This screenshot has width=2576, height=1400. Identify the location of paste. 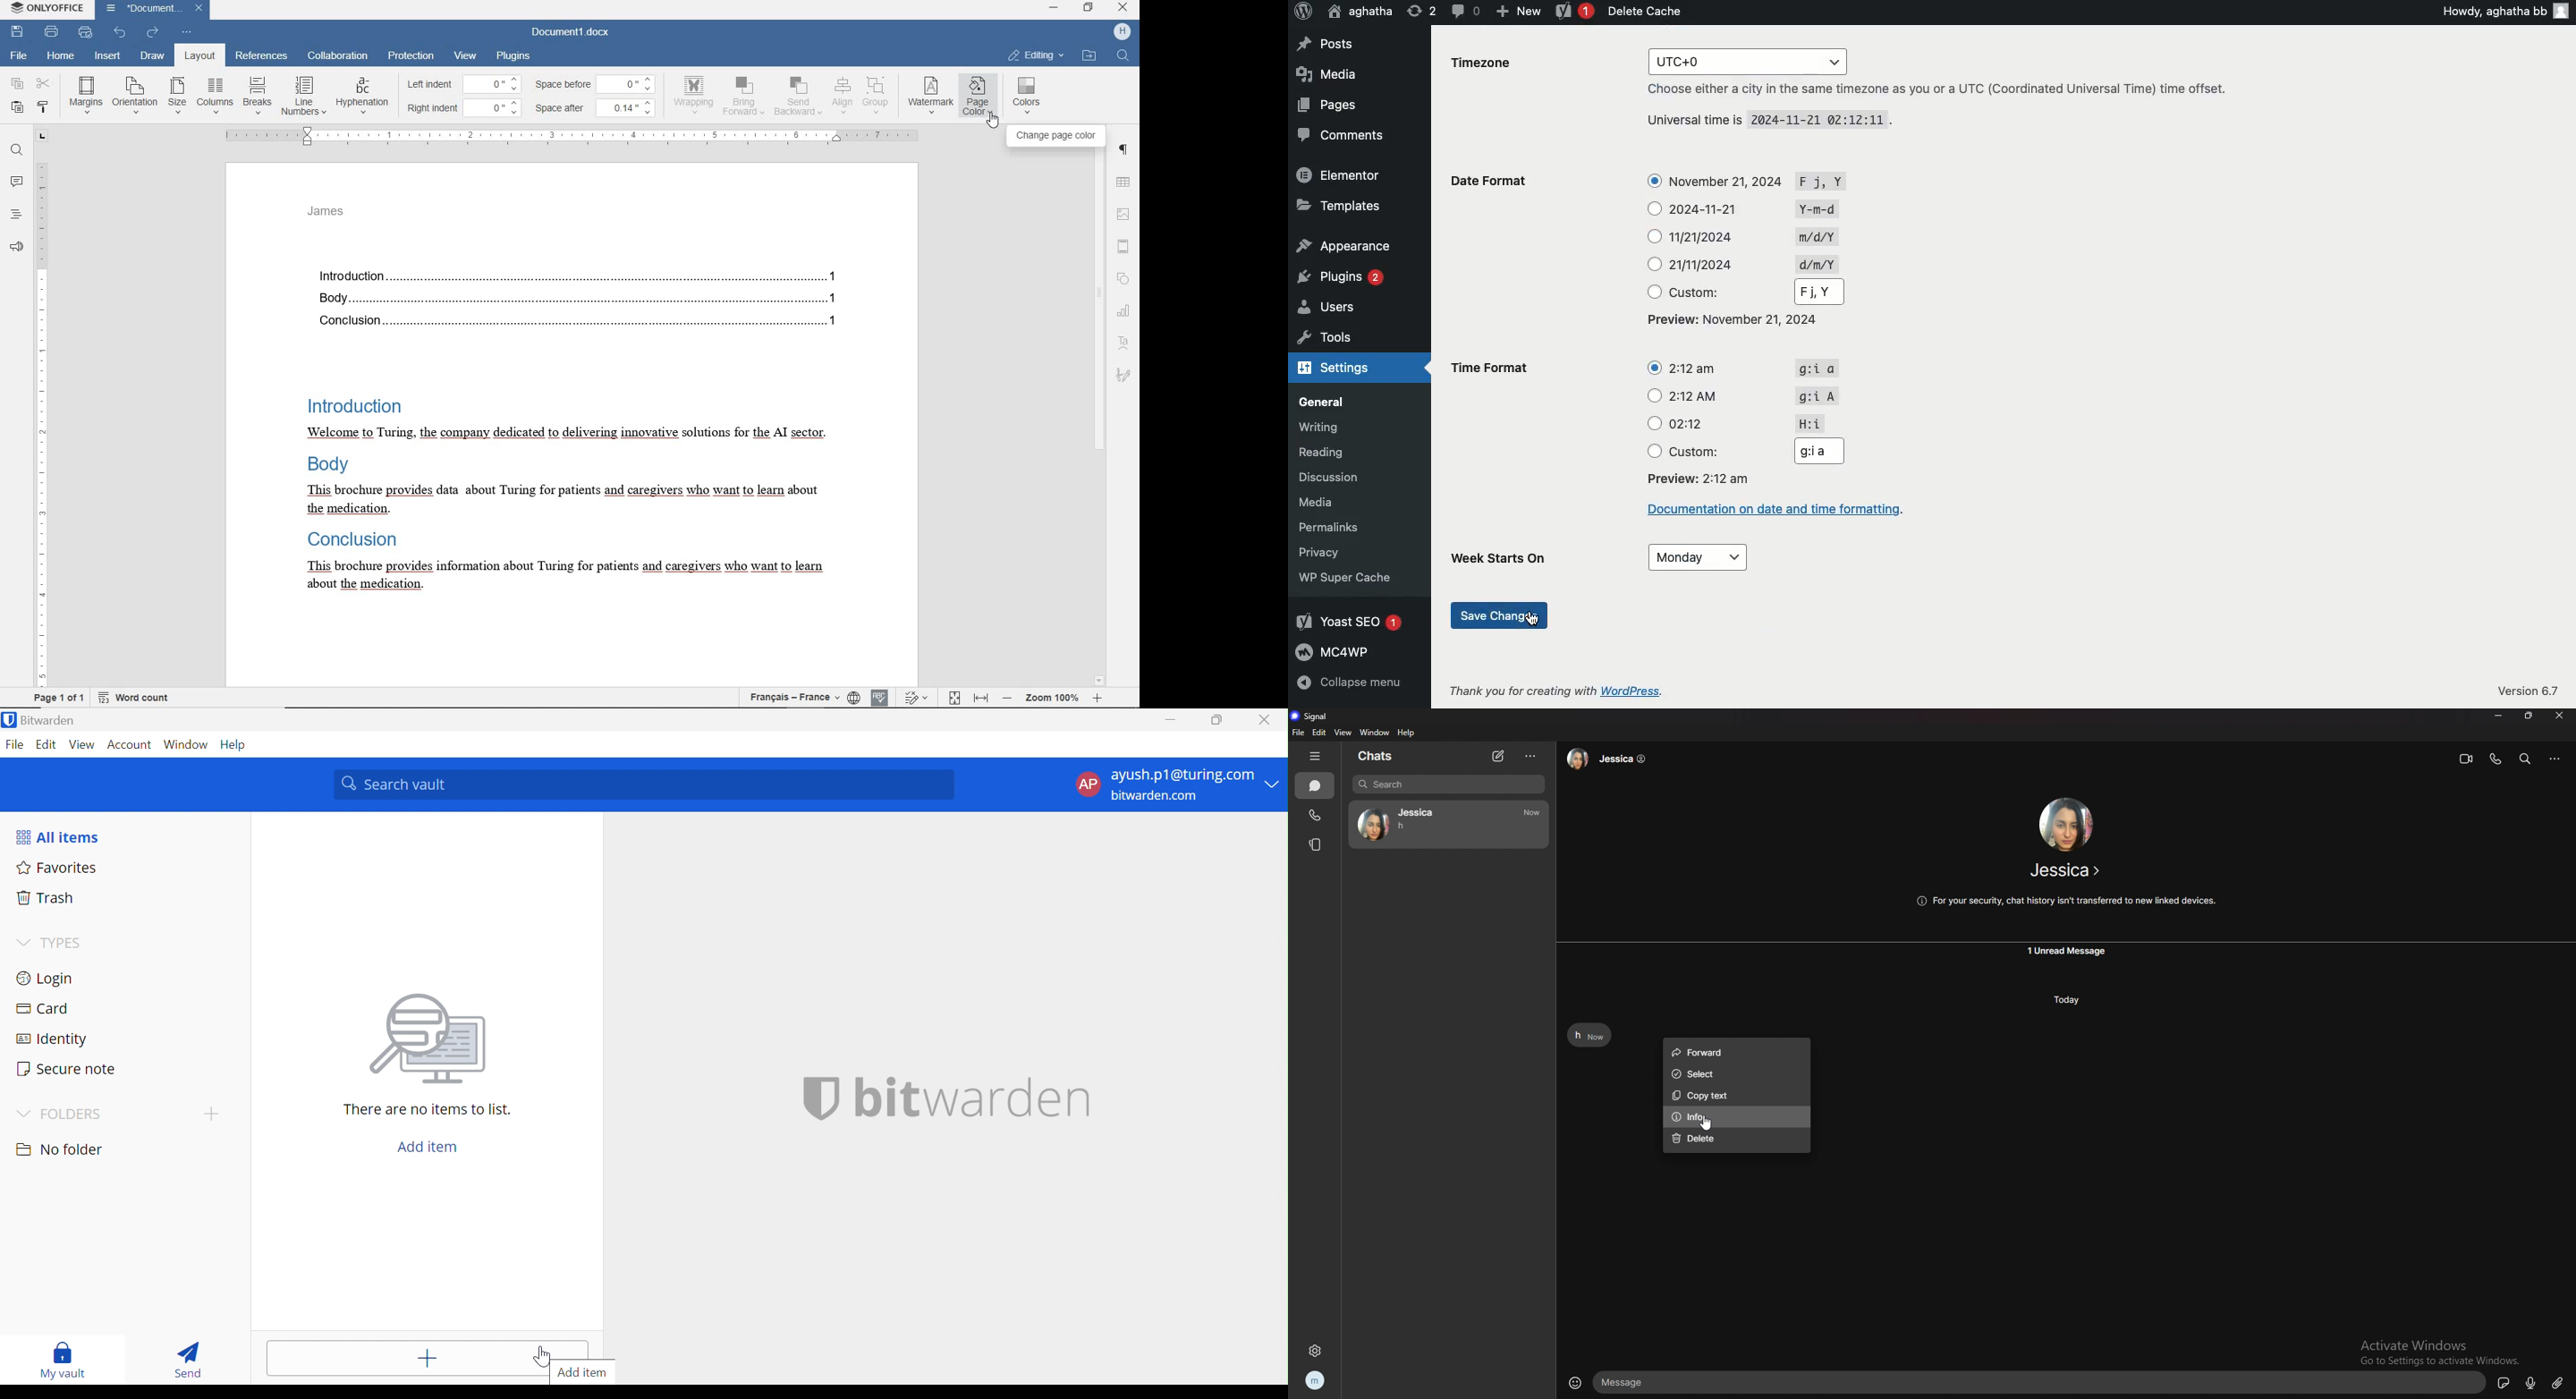
(16, 107).